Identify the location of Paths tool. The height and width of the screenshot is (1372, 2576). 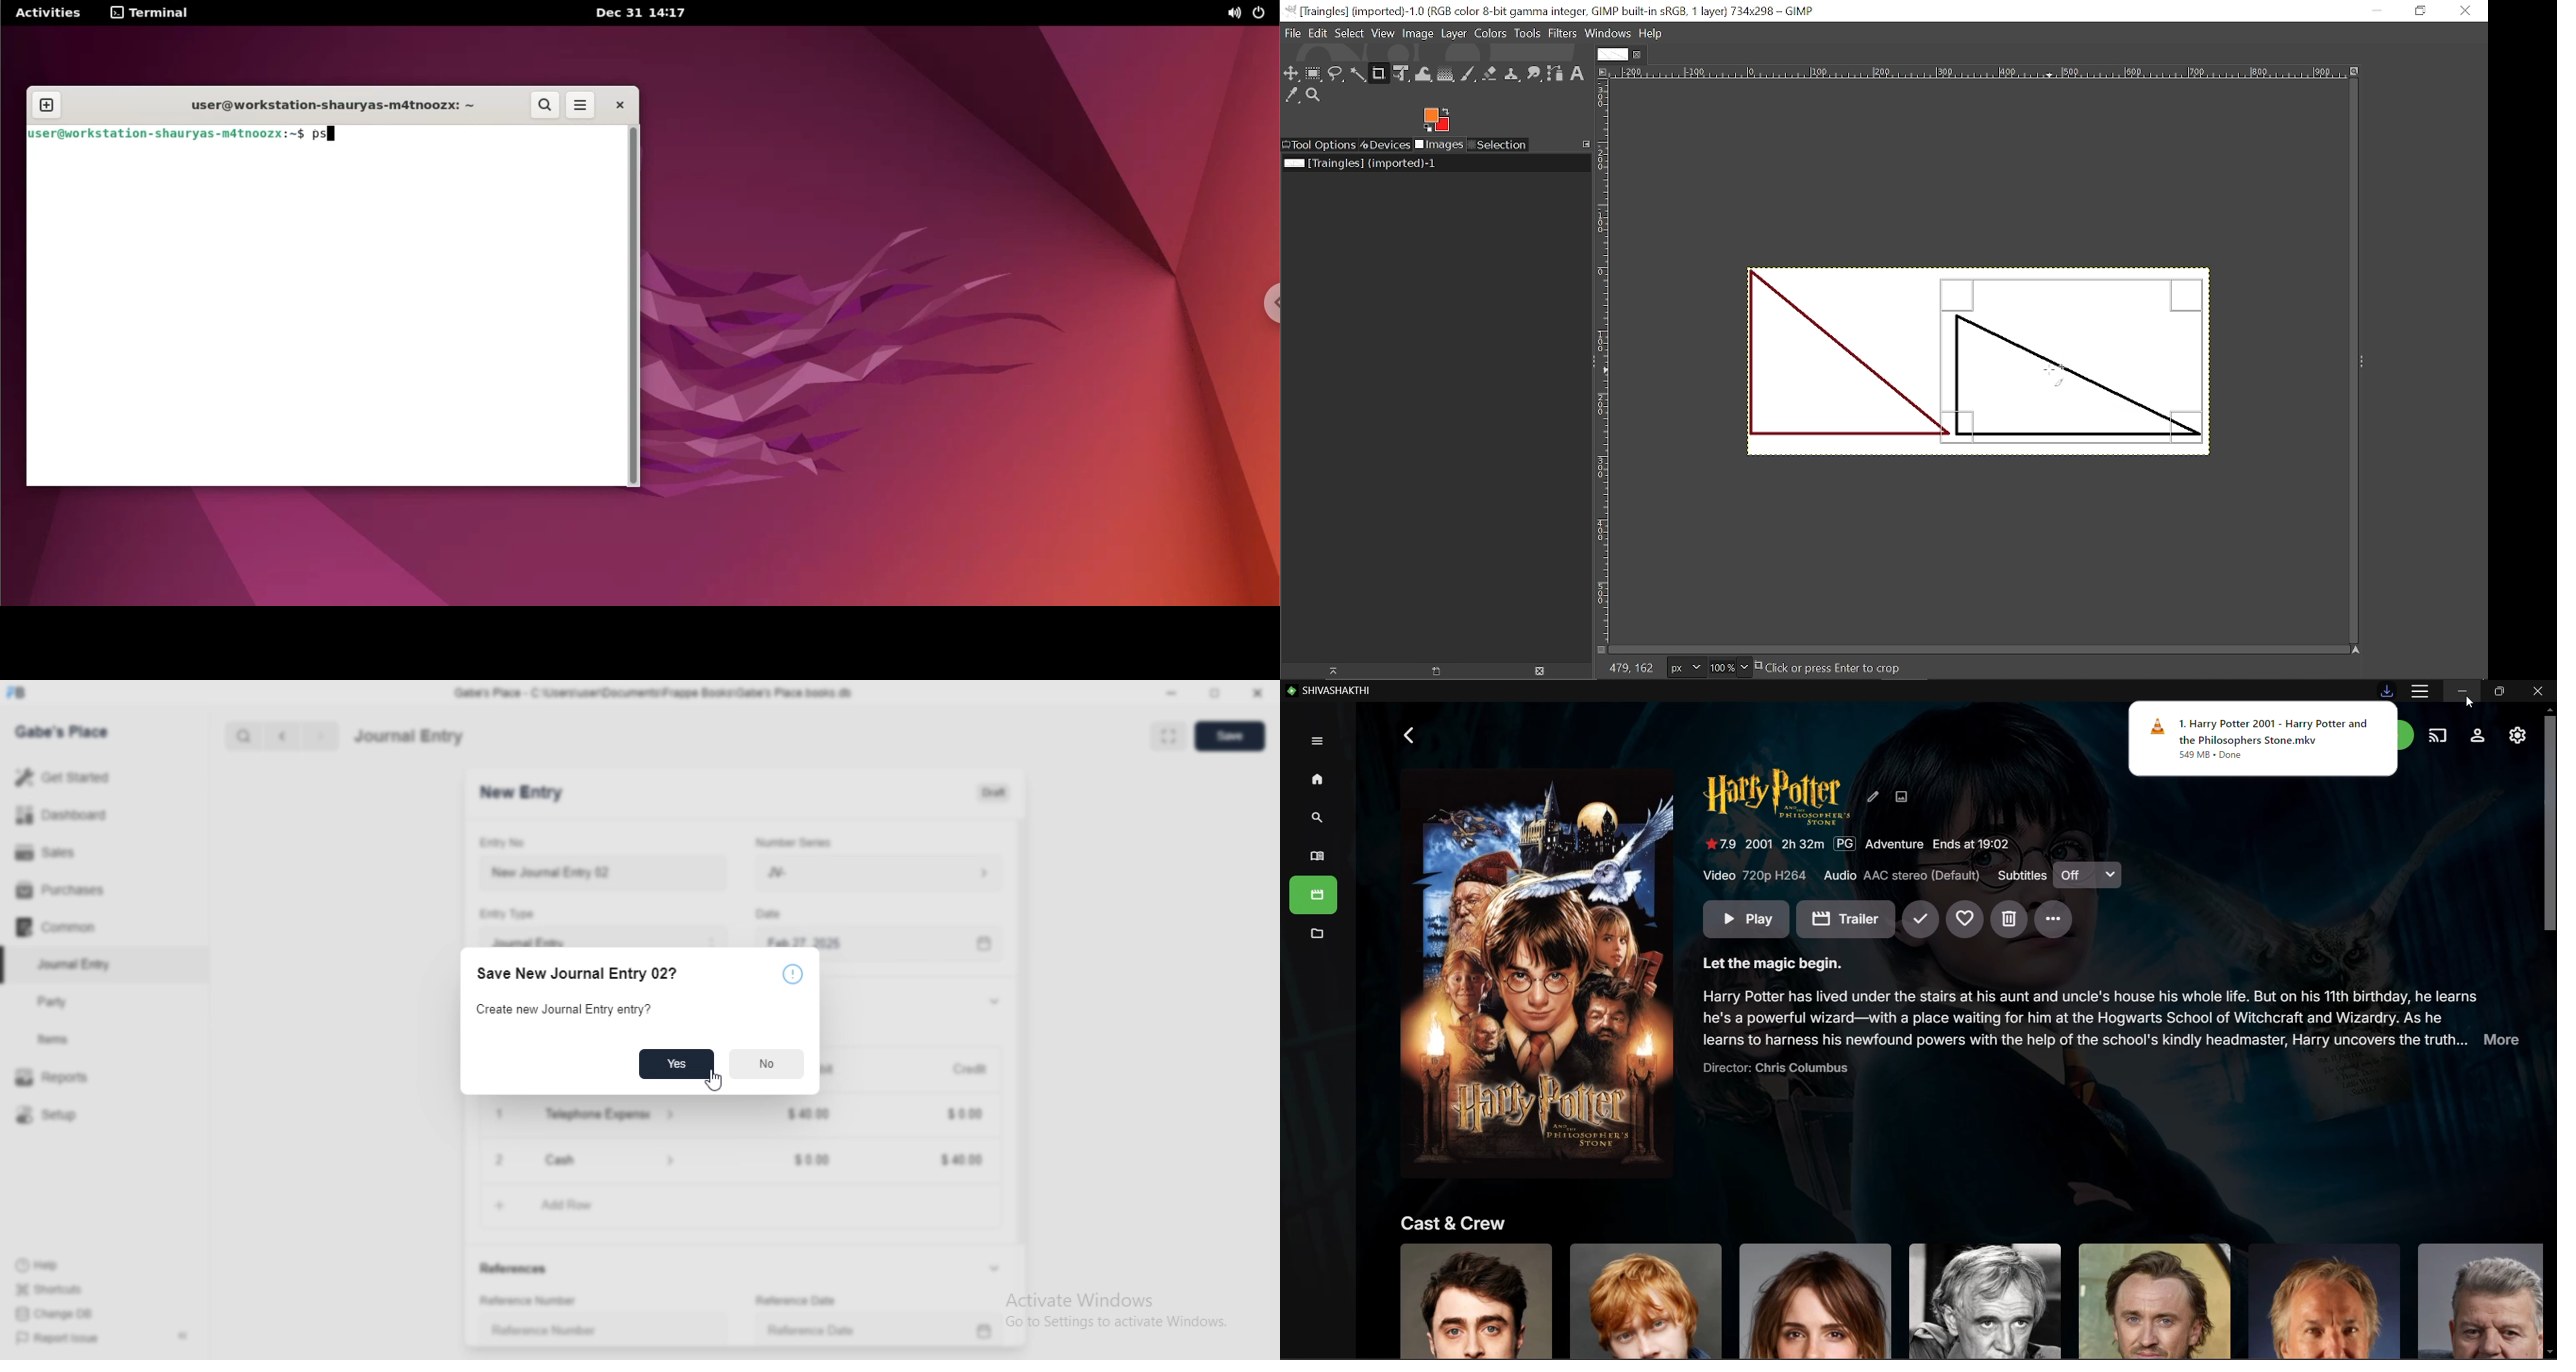
(1556, 74).